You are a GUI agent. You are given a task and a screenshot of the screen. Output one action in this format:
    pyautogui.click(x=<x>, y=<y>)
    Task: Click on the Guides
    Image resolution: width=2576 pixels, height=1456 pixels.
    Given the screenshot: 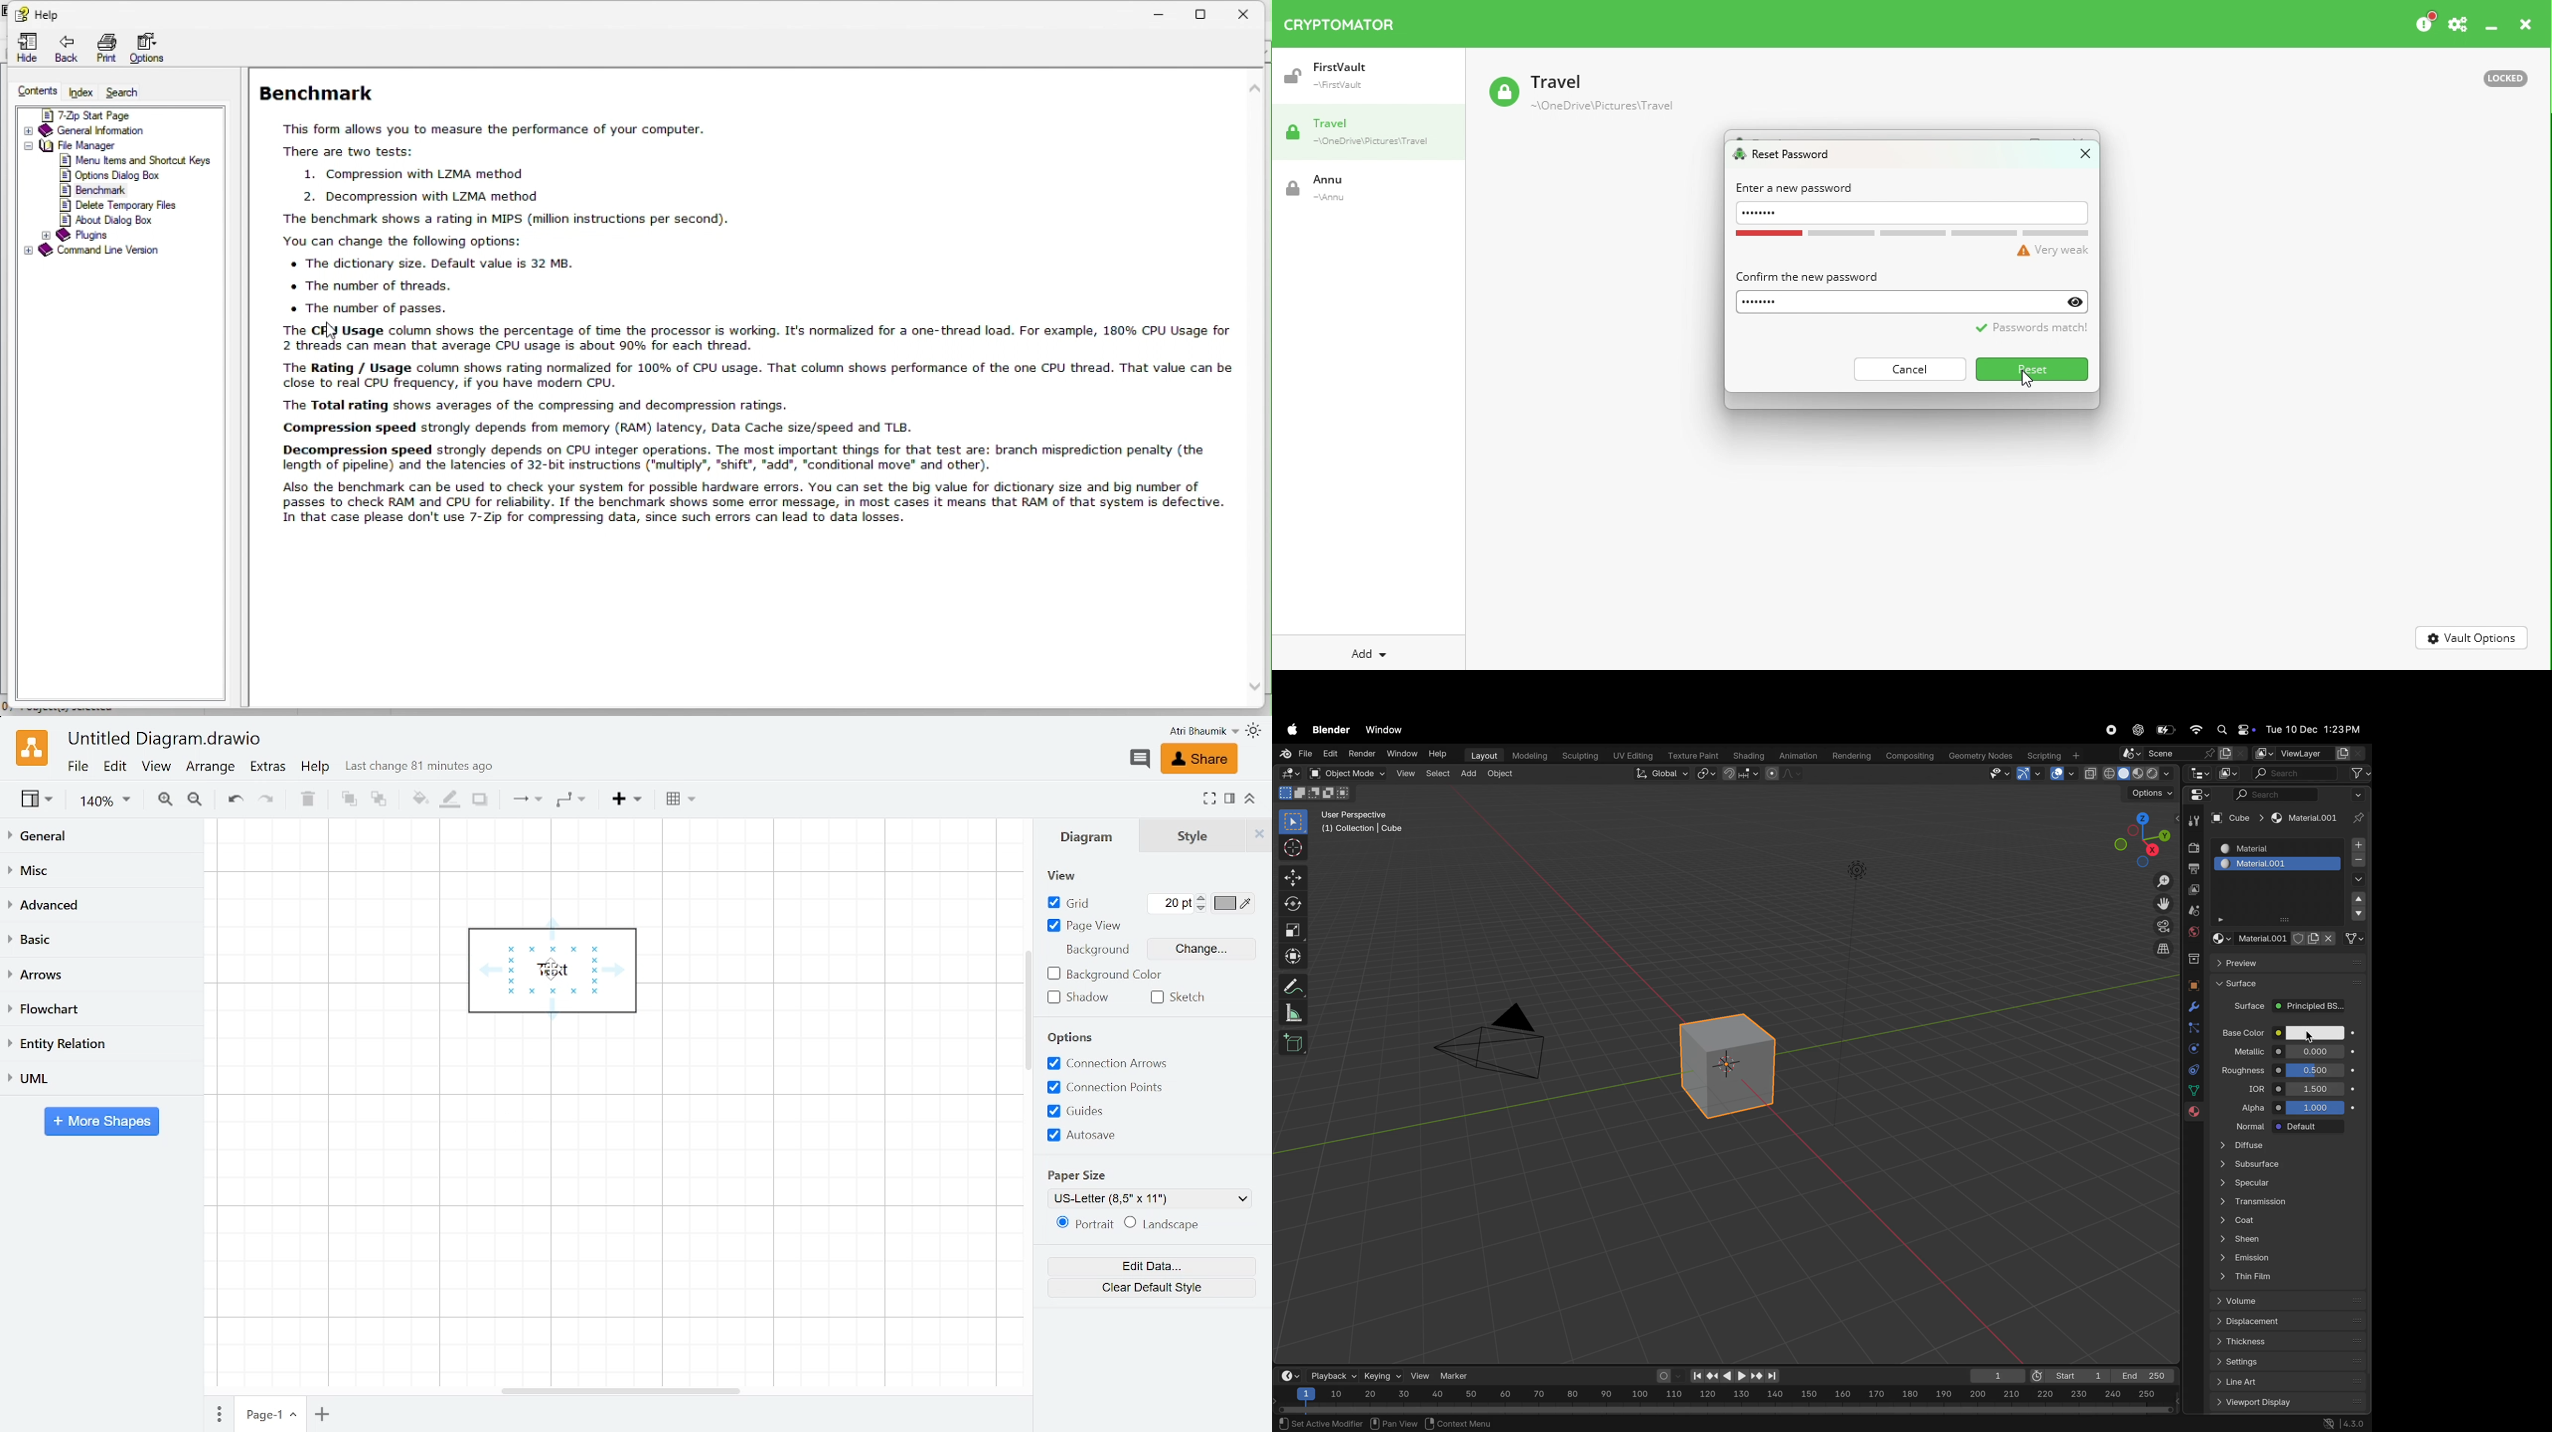 What is the action you would take?
    pyautogui.click(x=1116, y=1111)
    